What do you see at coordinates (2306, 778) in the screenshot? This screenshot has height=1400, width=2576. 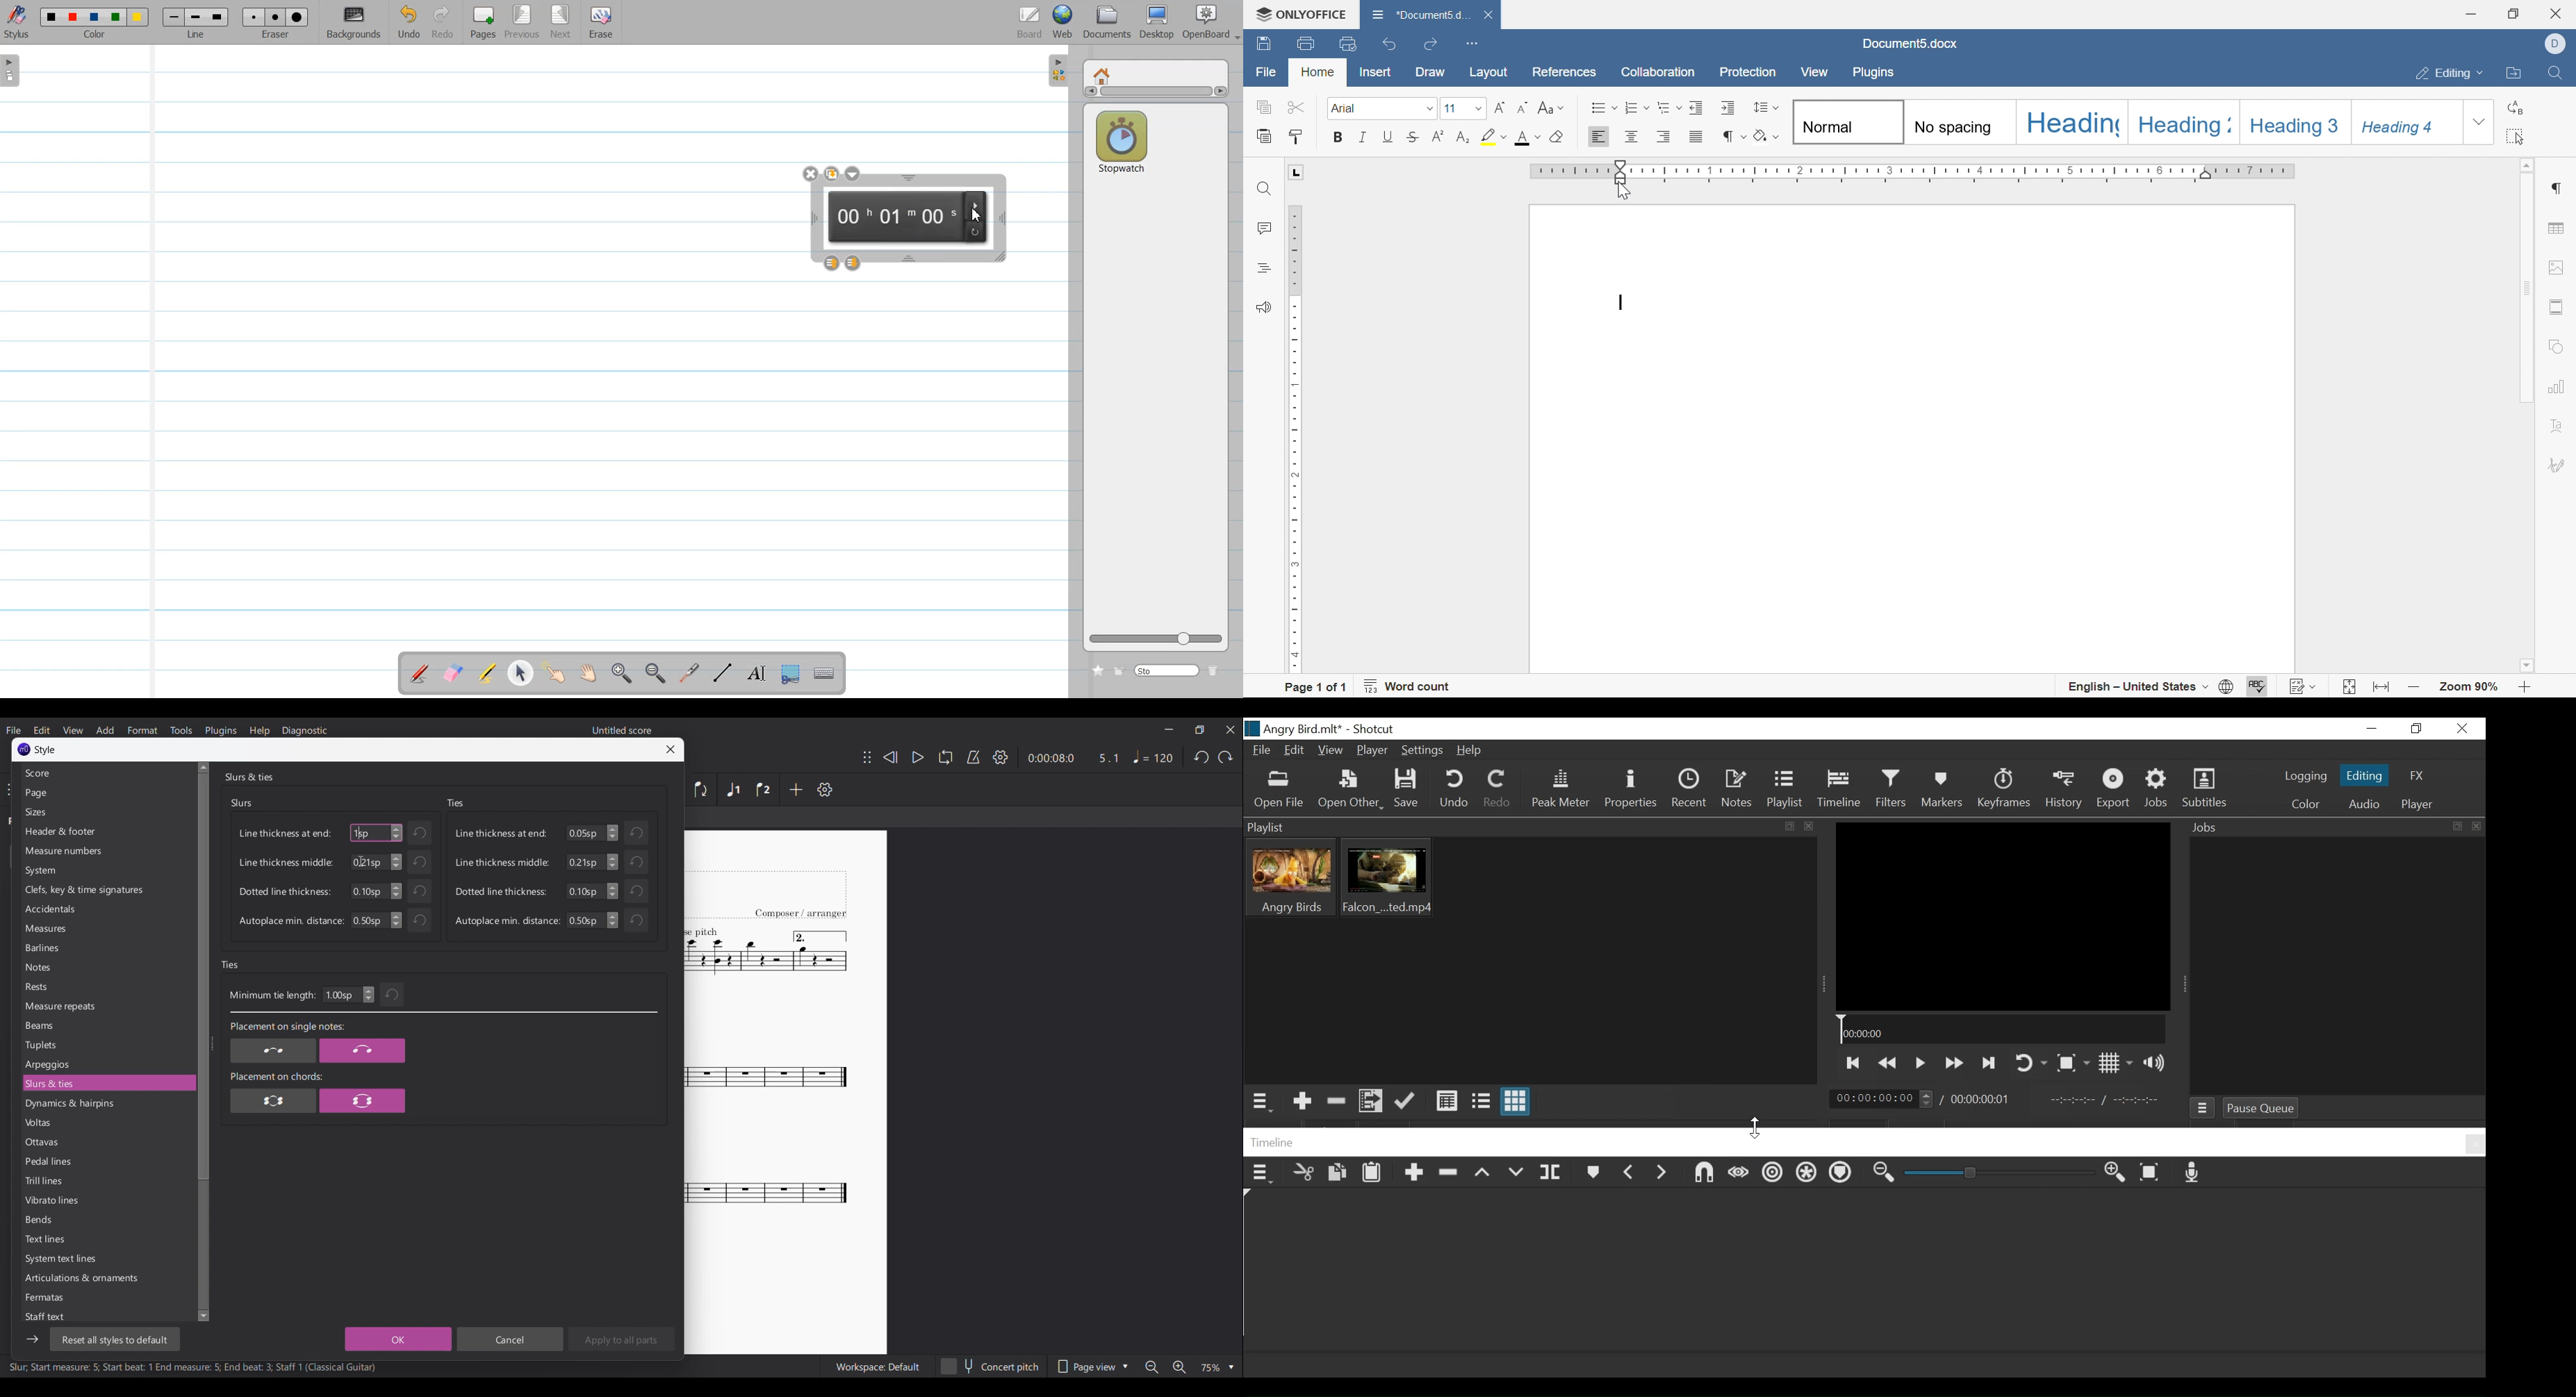 I see `logging` at bounding box center [2306, 778].